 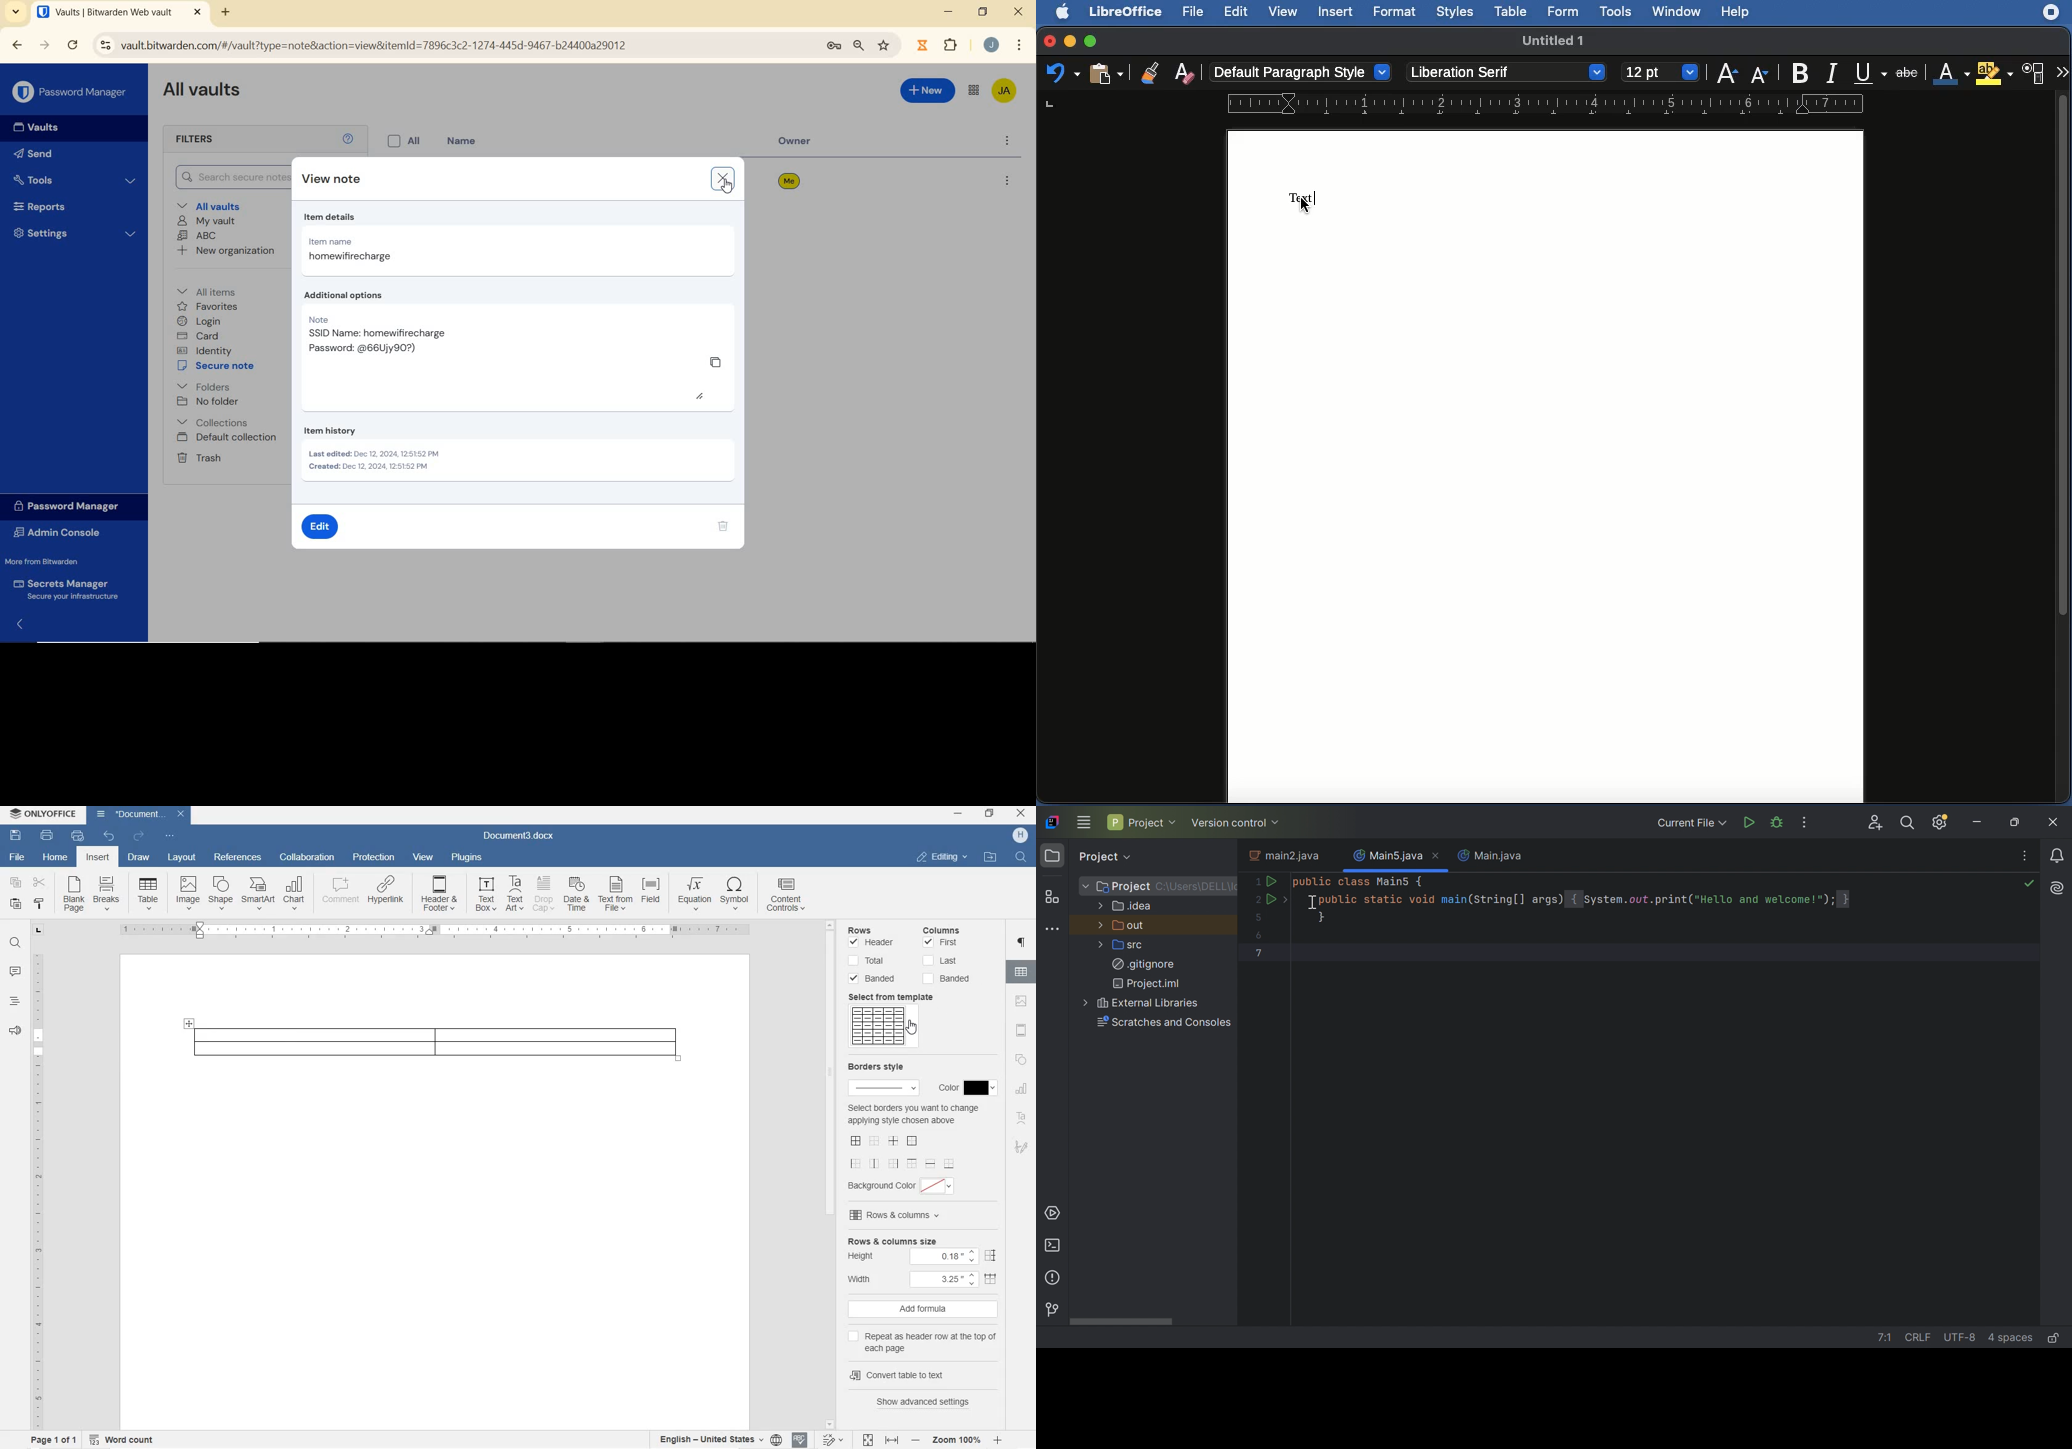 What do you see at coordinates (202, 92) in the screenshot?
I see `All Vaults` at bounding box center [202, 92].